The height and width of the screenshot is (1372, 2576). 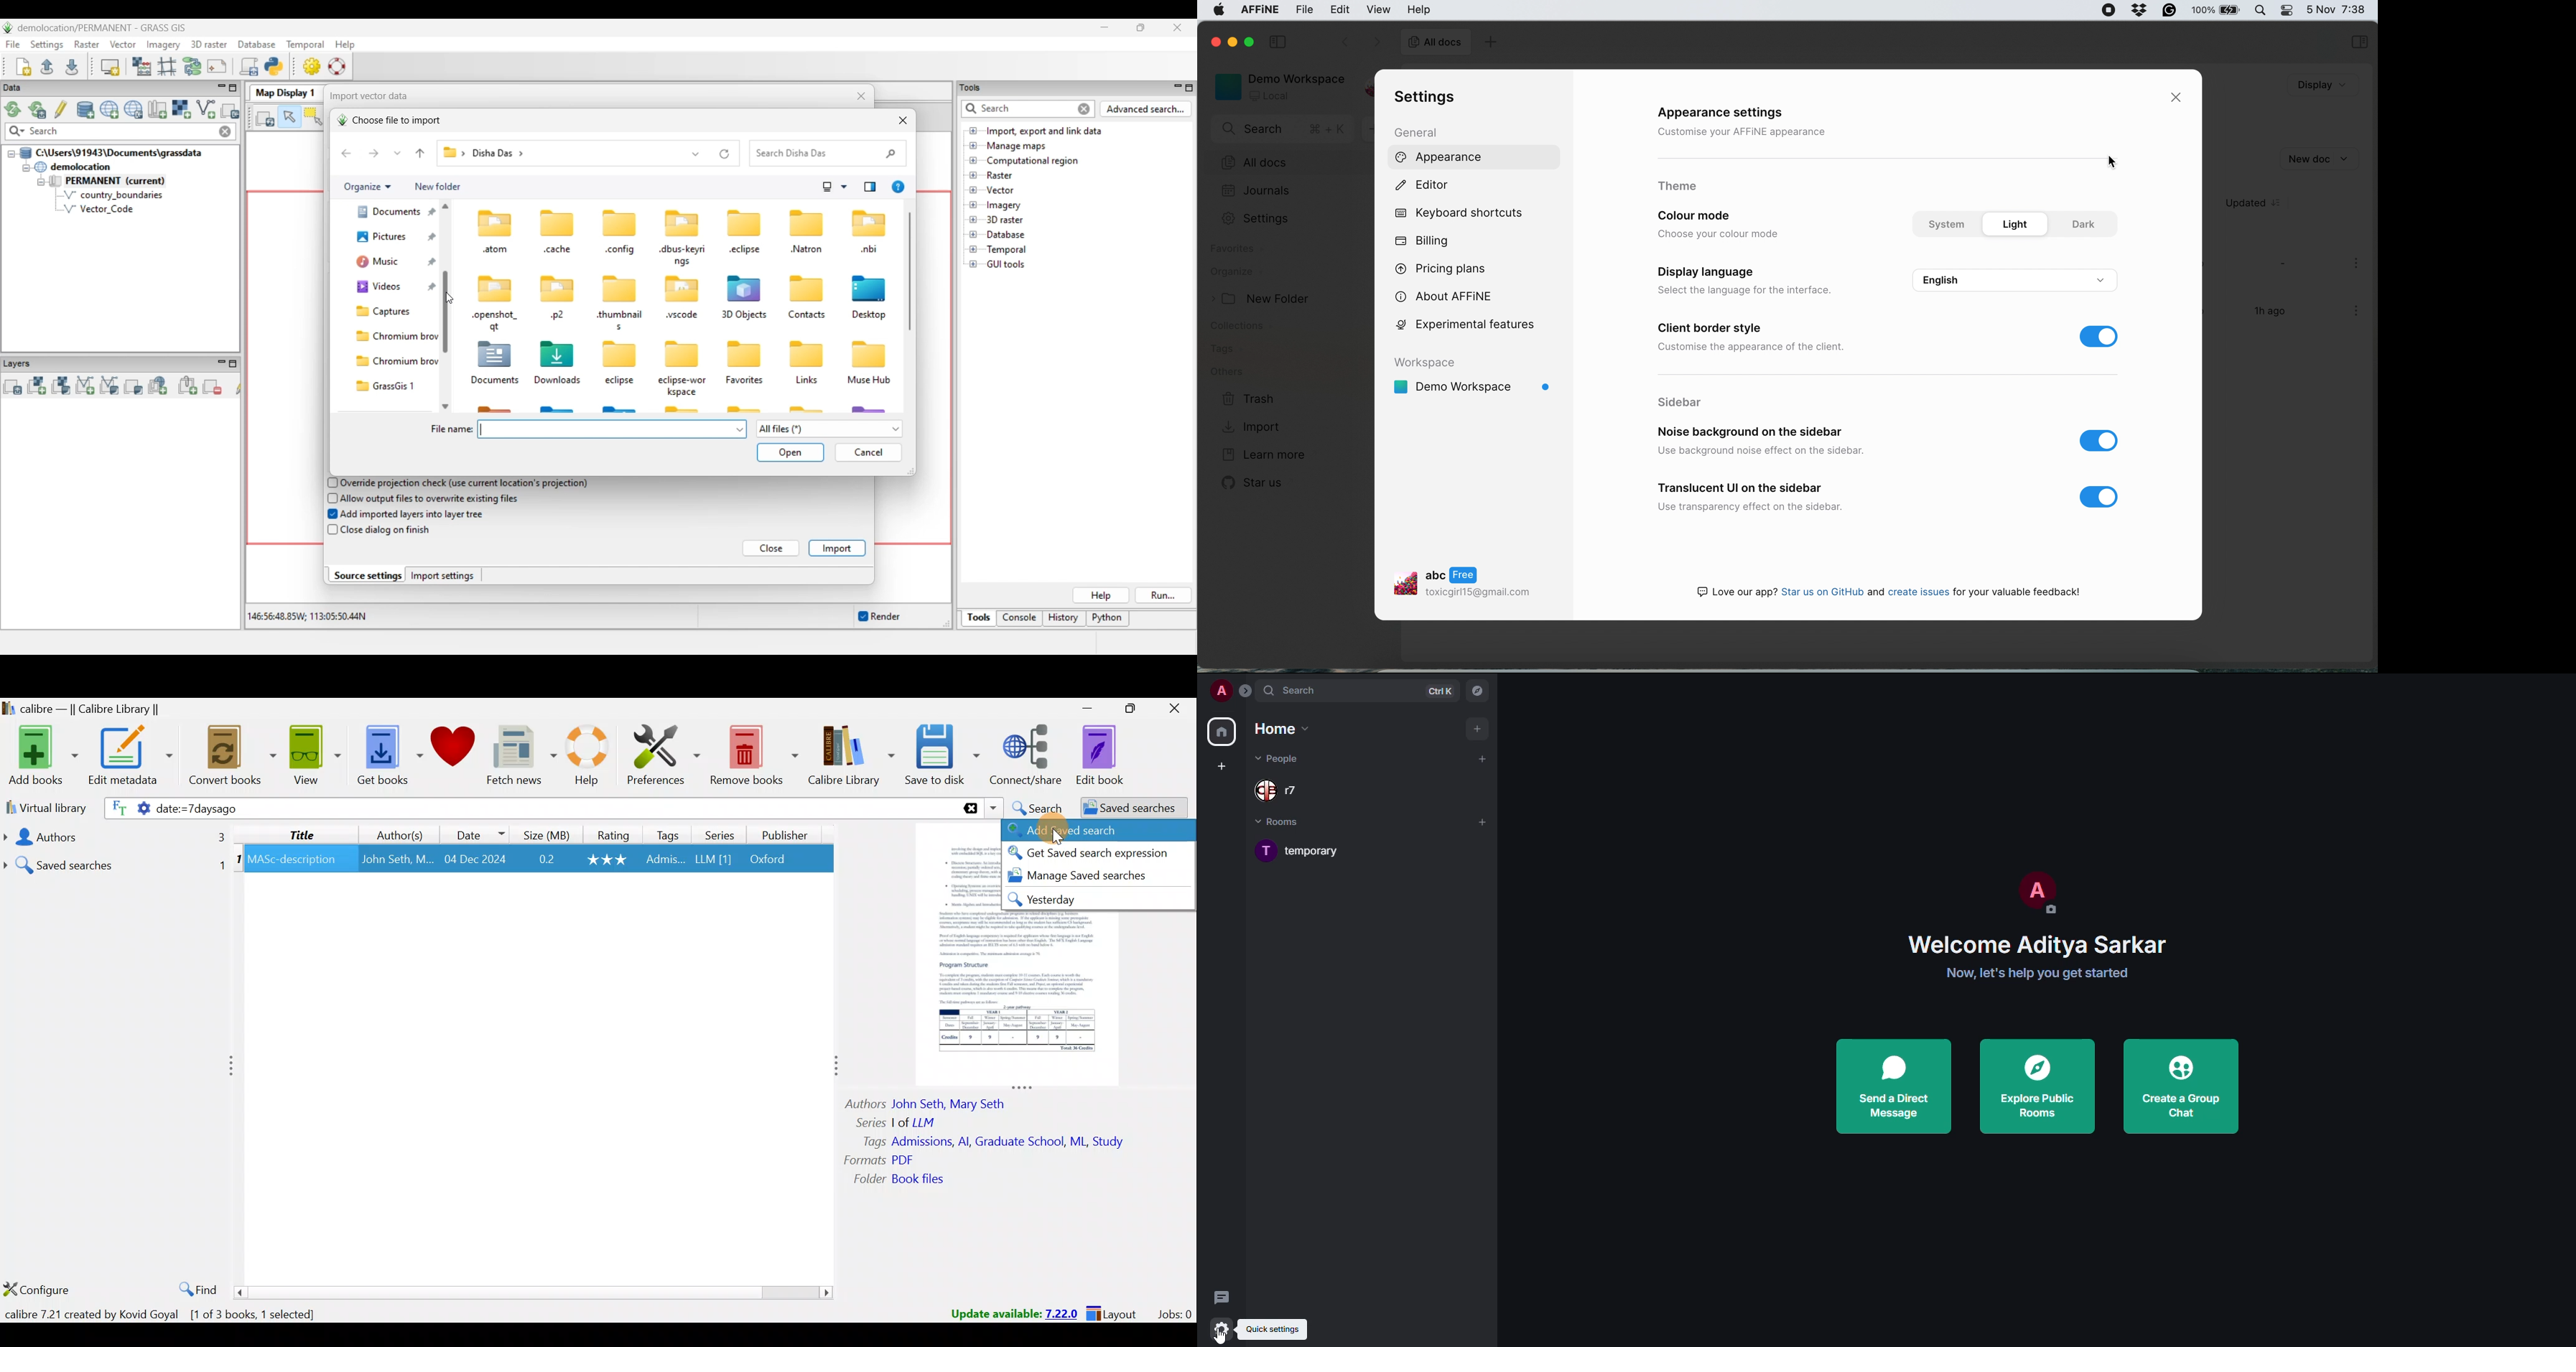 What do you see at coordinates (1277, 43) in the screenshot?
I see `collapse side bar` at bounding box center [1277, 43].